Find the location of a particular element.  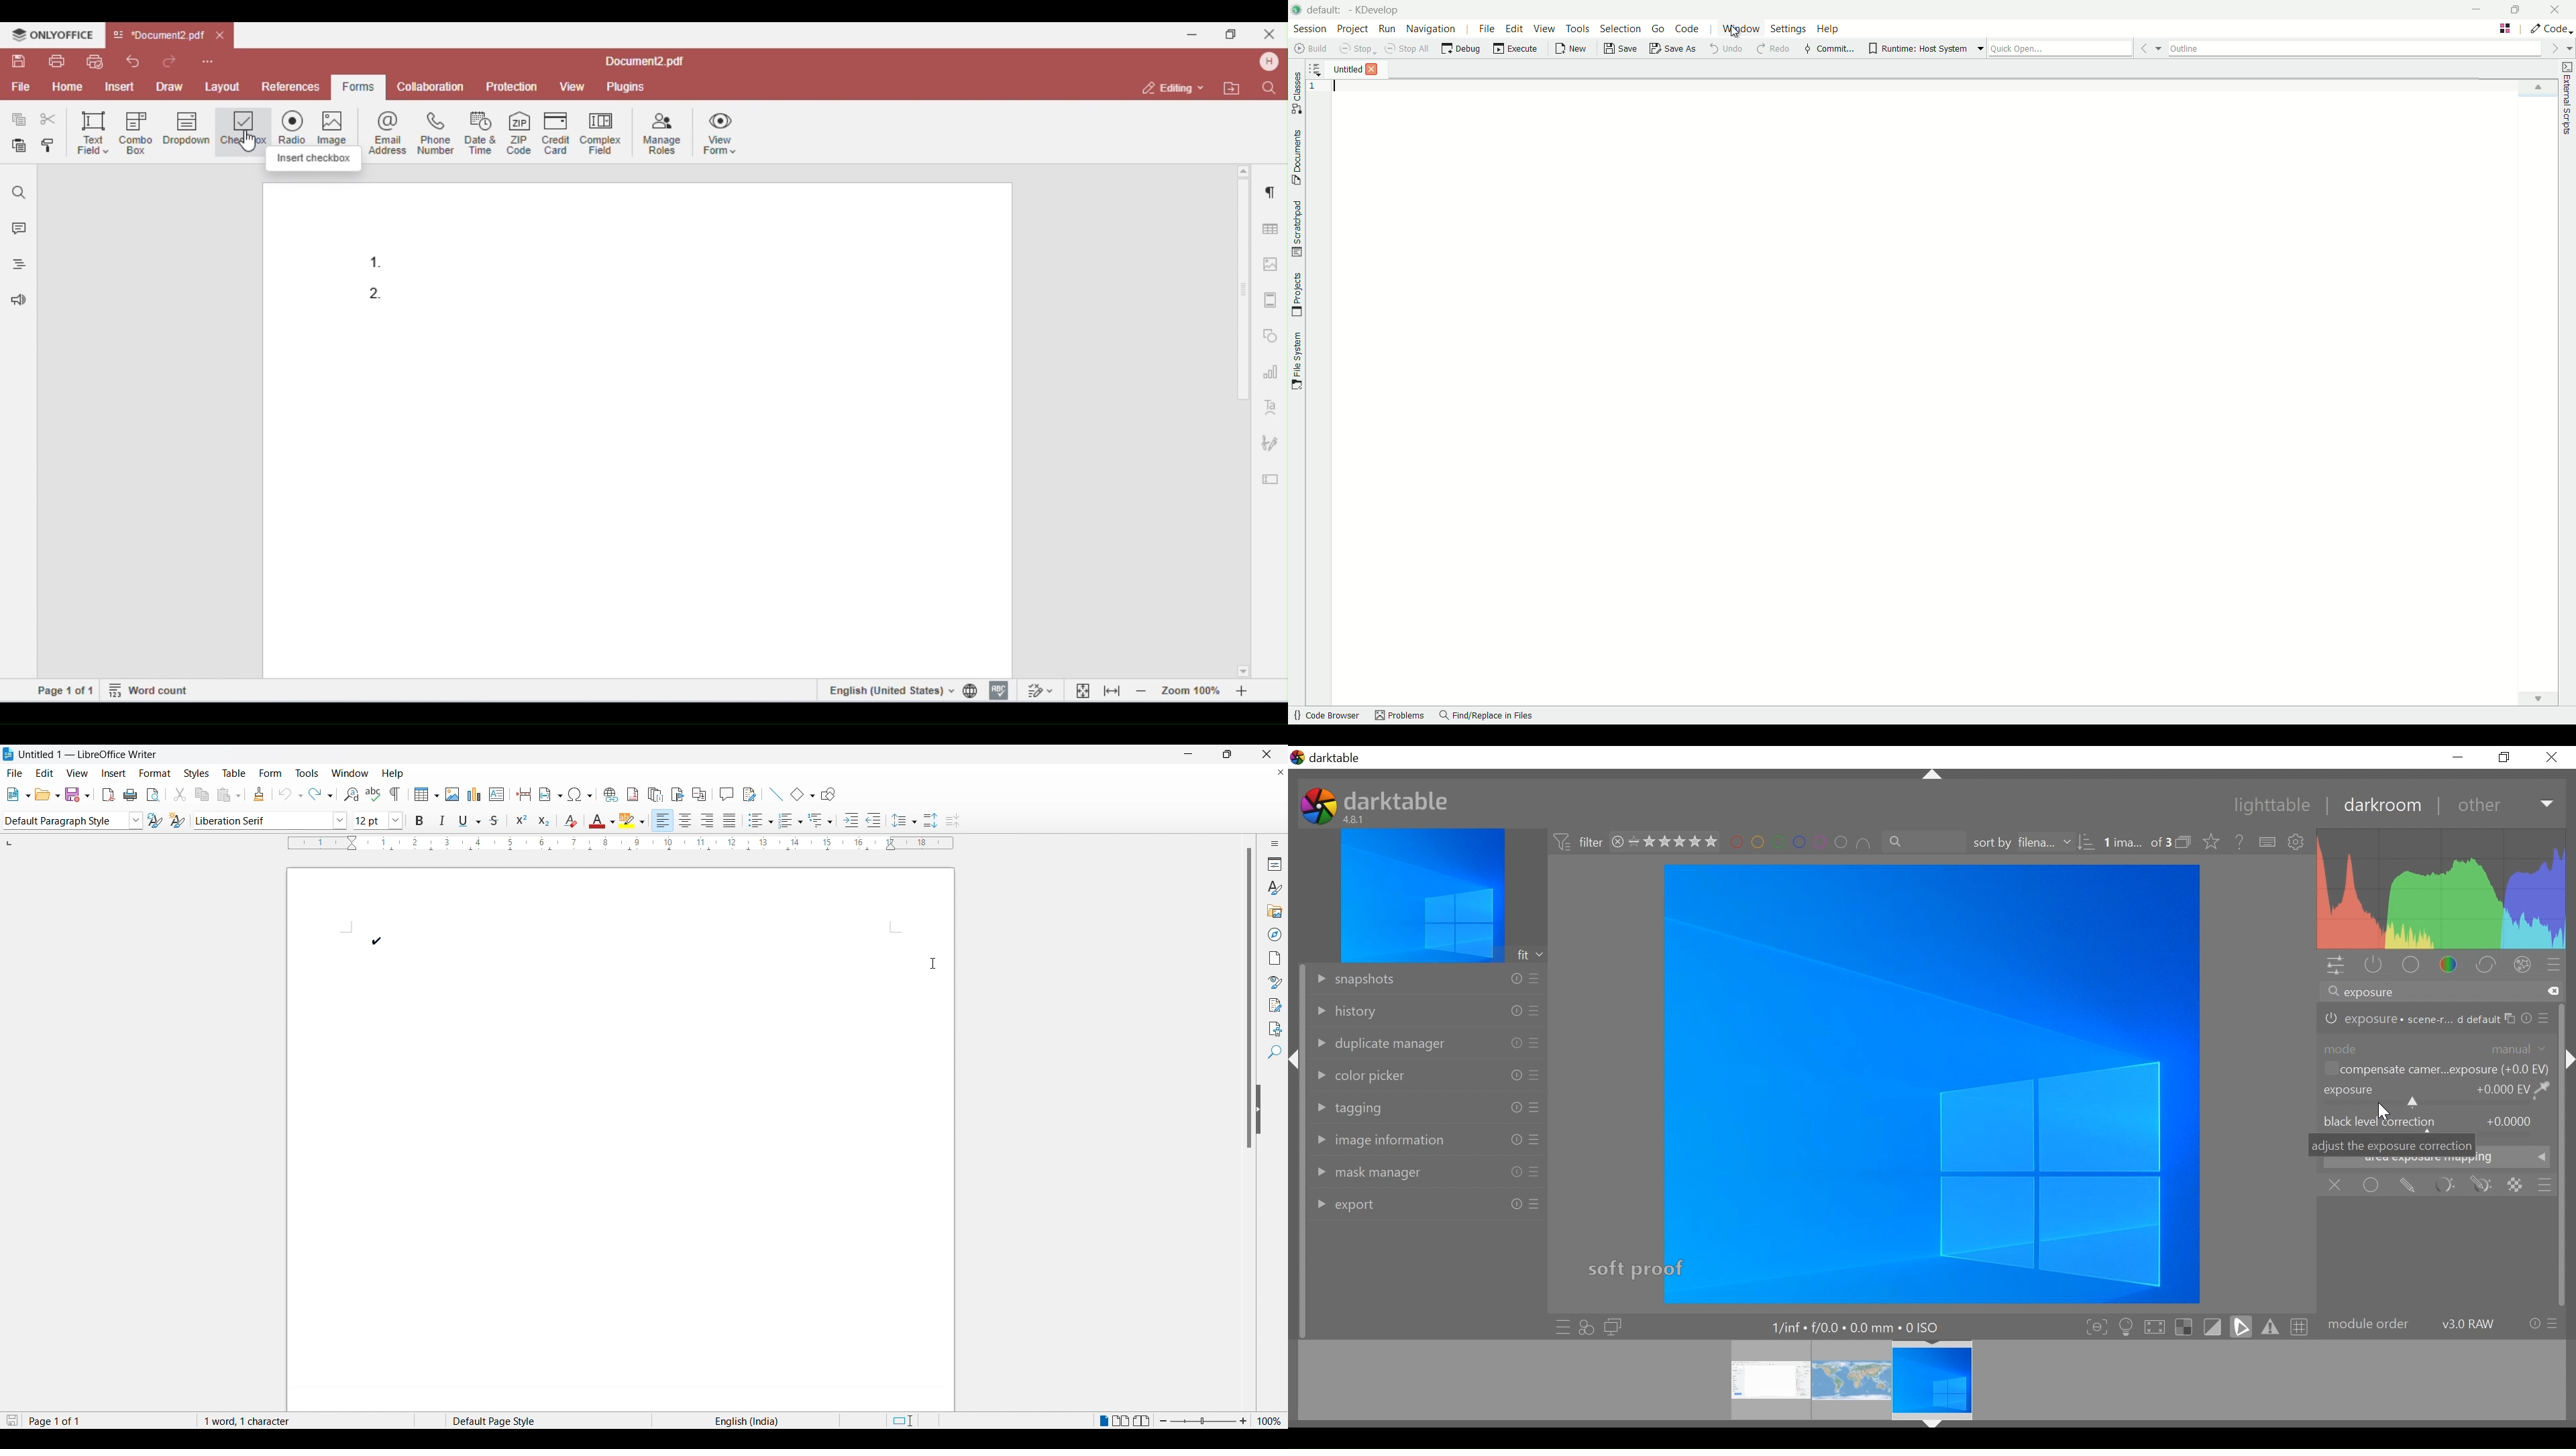

Properties" is located at coordinates (1273, 863).